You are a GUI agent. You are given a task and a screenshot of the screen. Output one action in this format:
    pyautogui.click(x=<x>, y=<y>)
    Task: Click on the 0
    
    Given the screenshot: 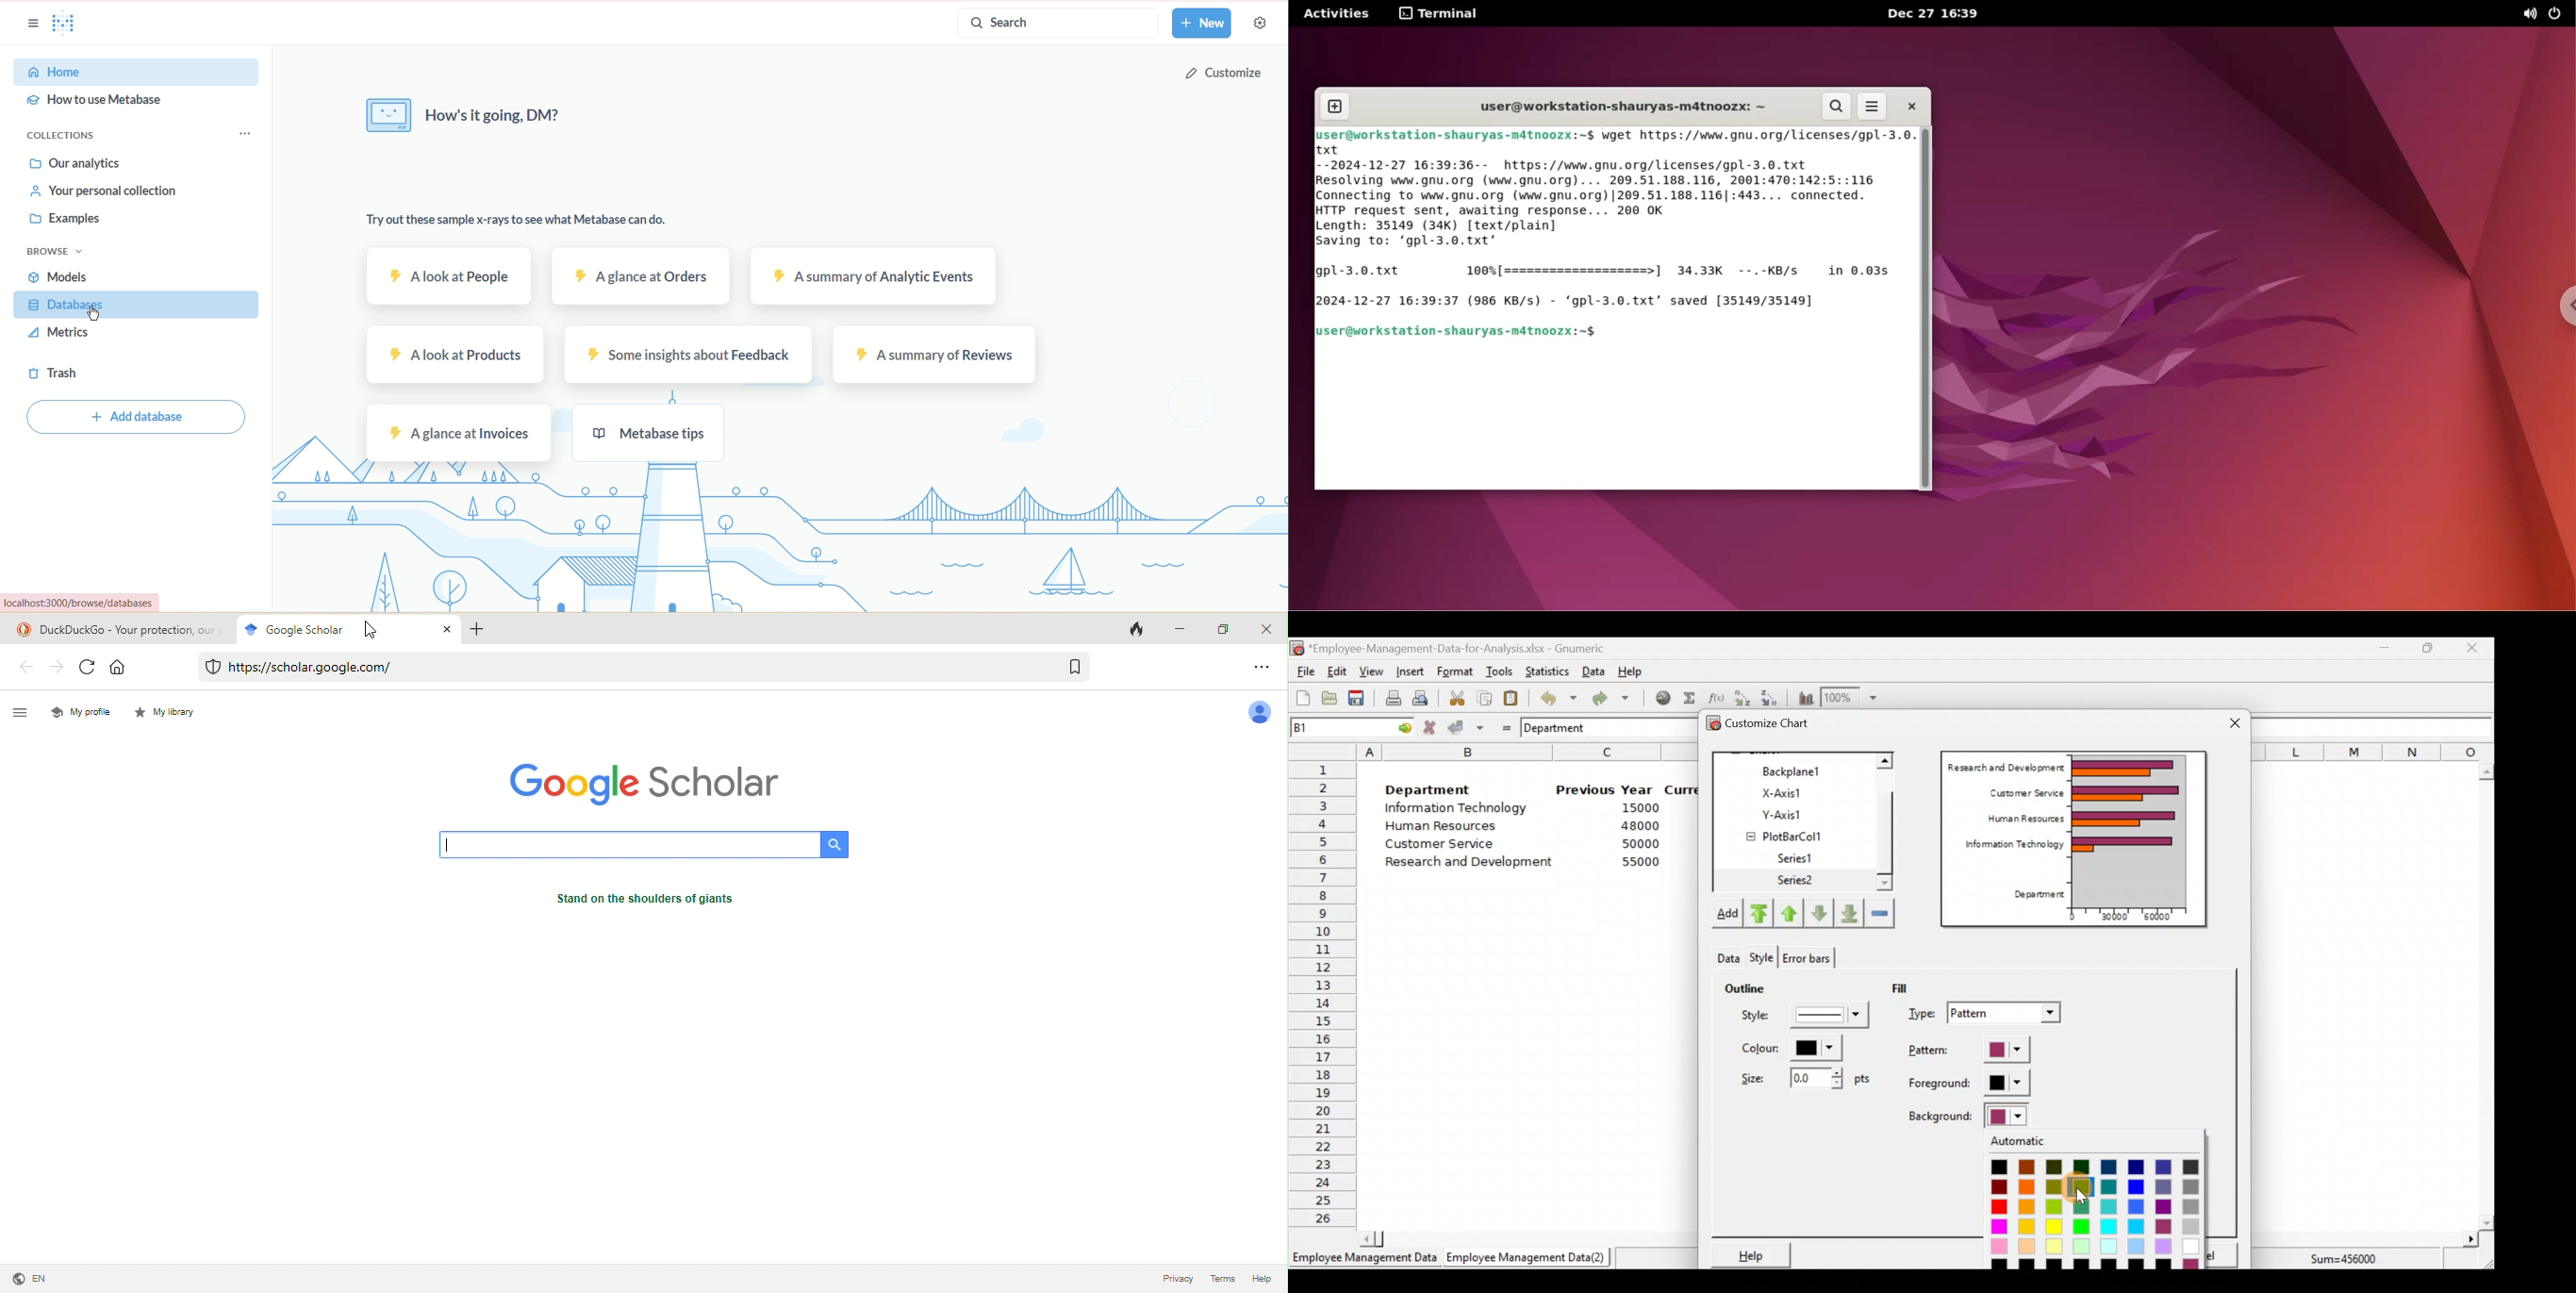 What is the action you would take?
    pyautogui.click(x=2072, y=916)
    